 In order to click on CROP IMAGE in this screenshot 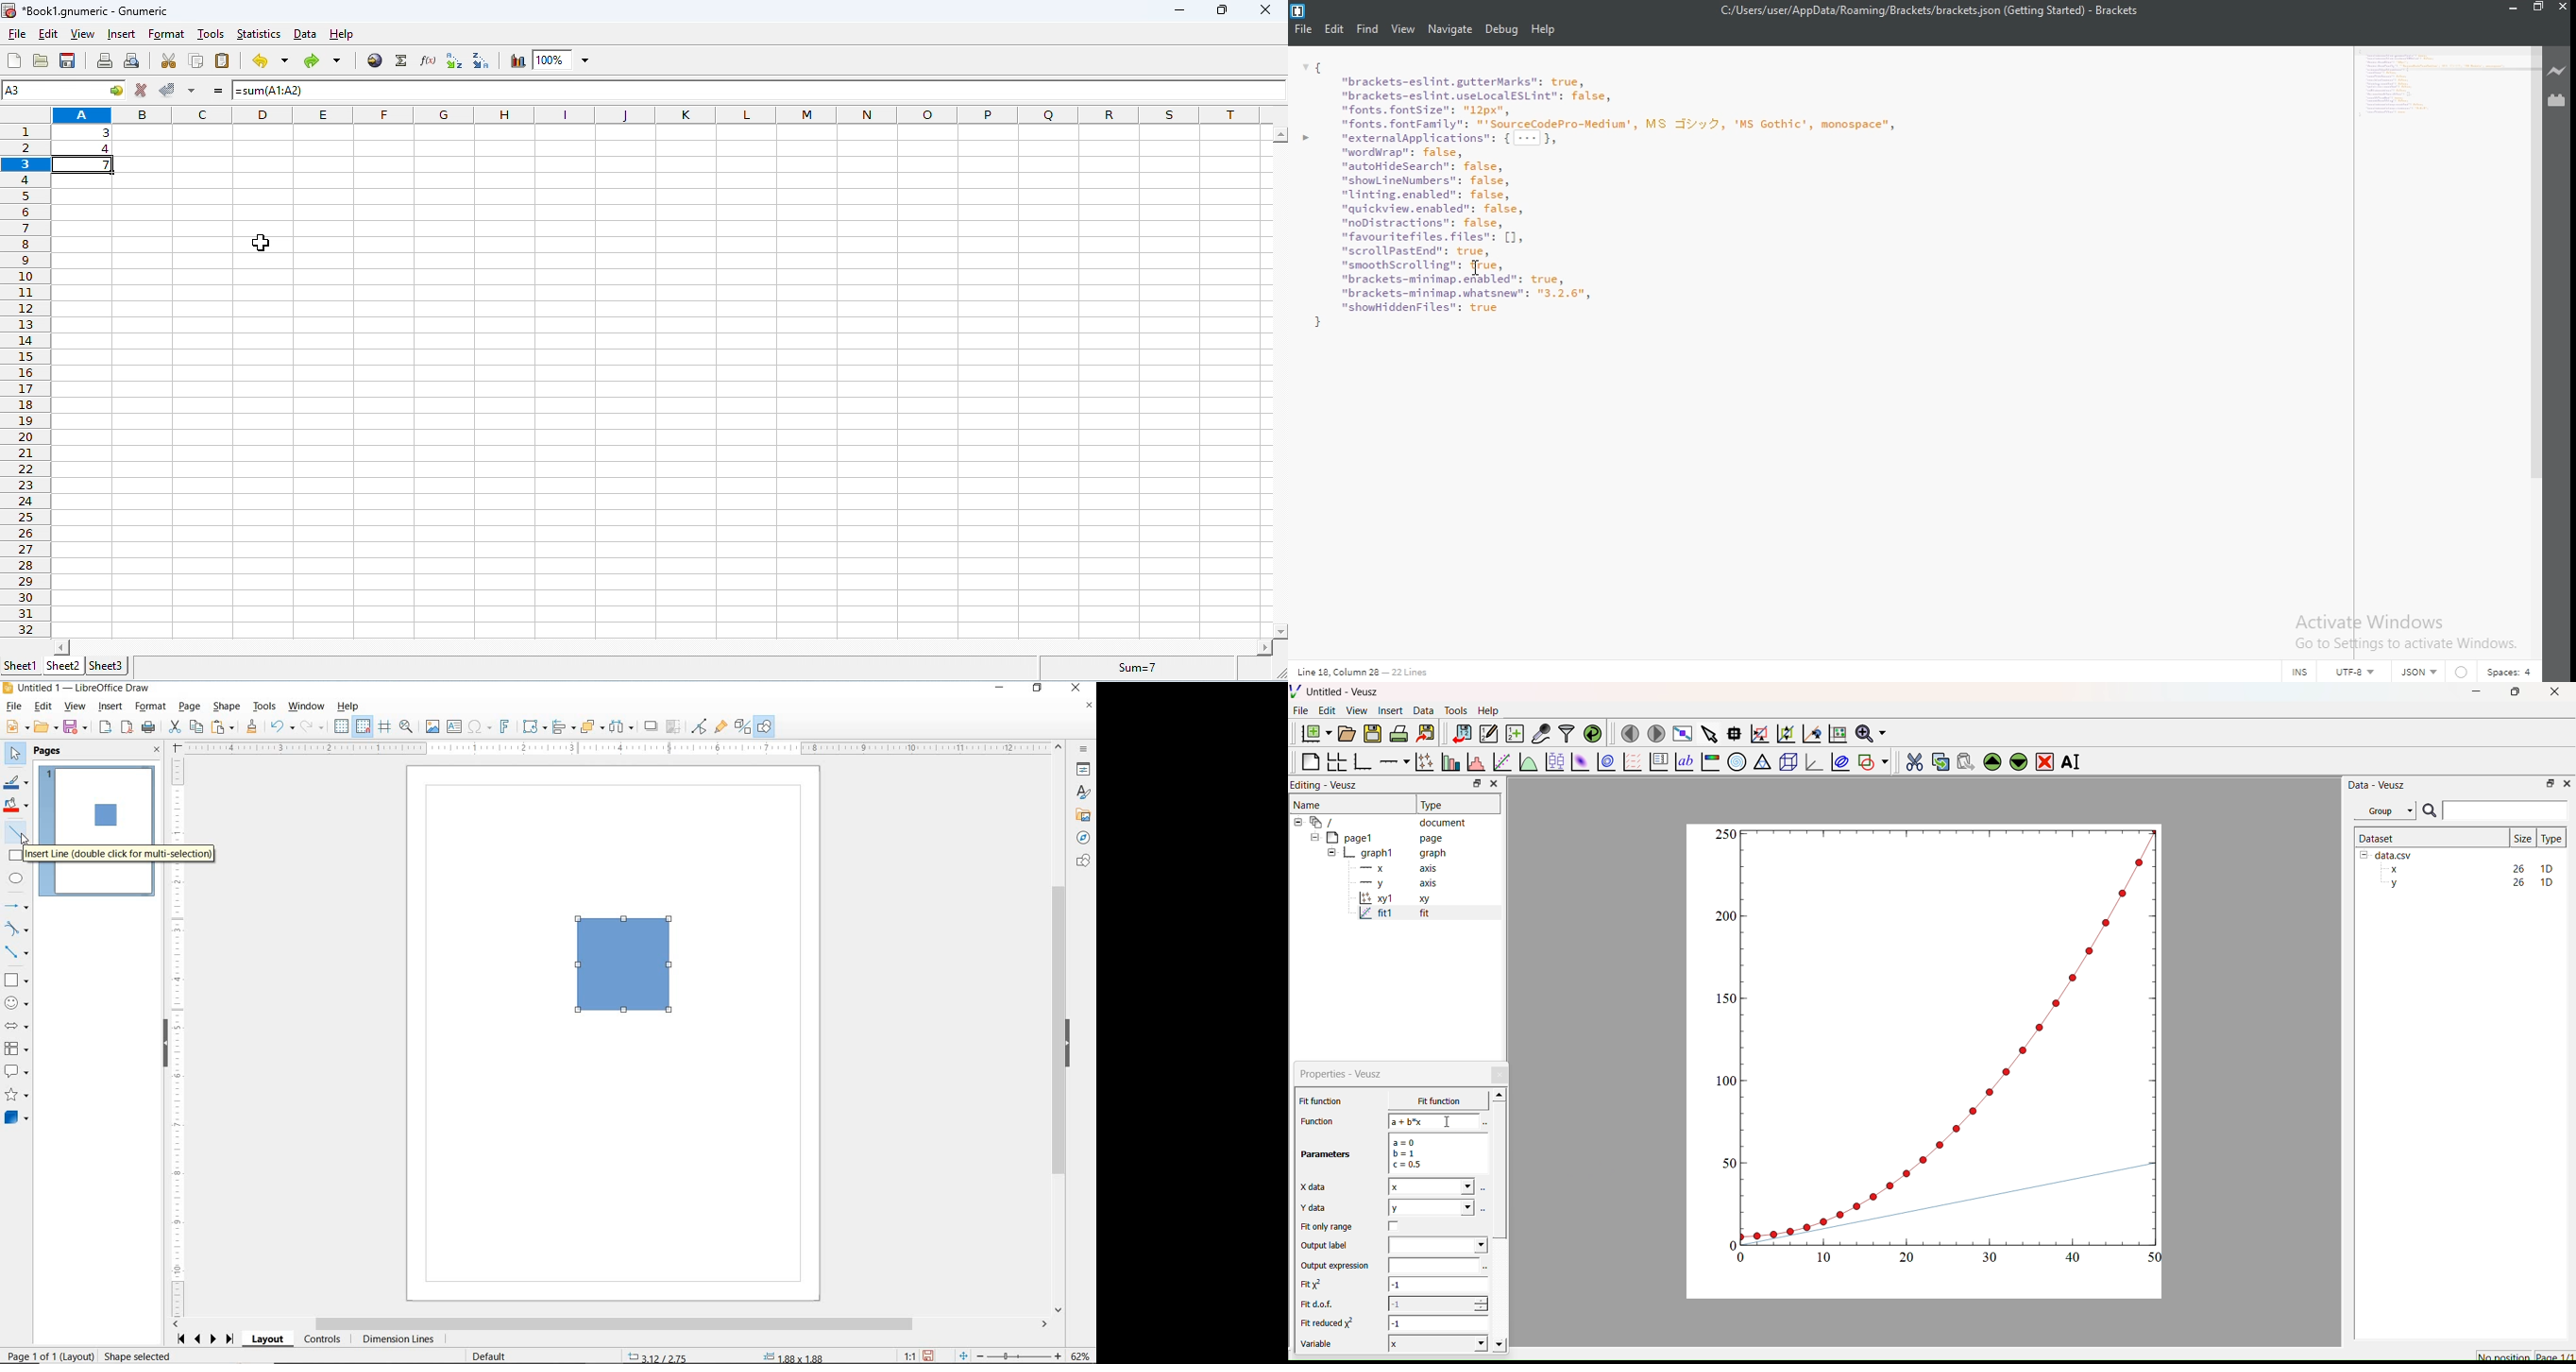, I will do `click(675, 727)`.